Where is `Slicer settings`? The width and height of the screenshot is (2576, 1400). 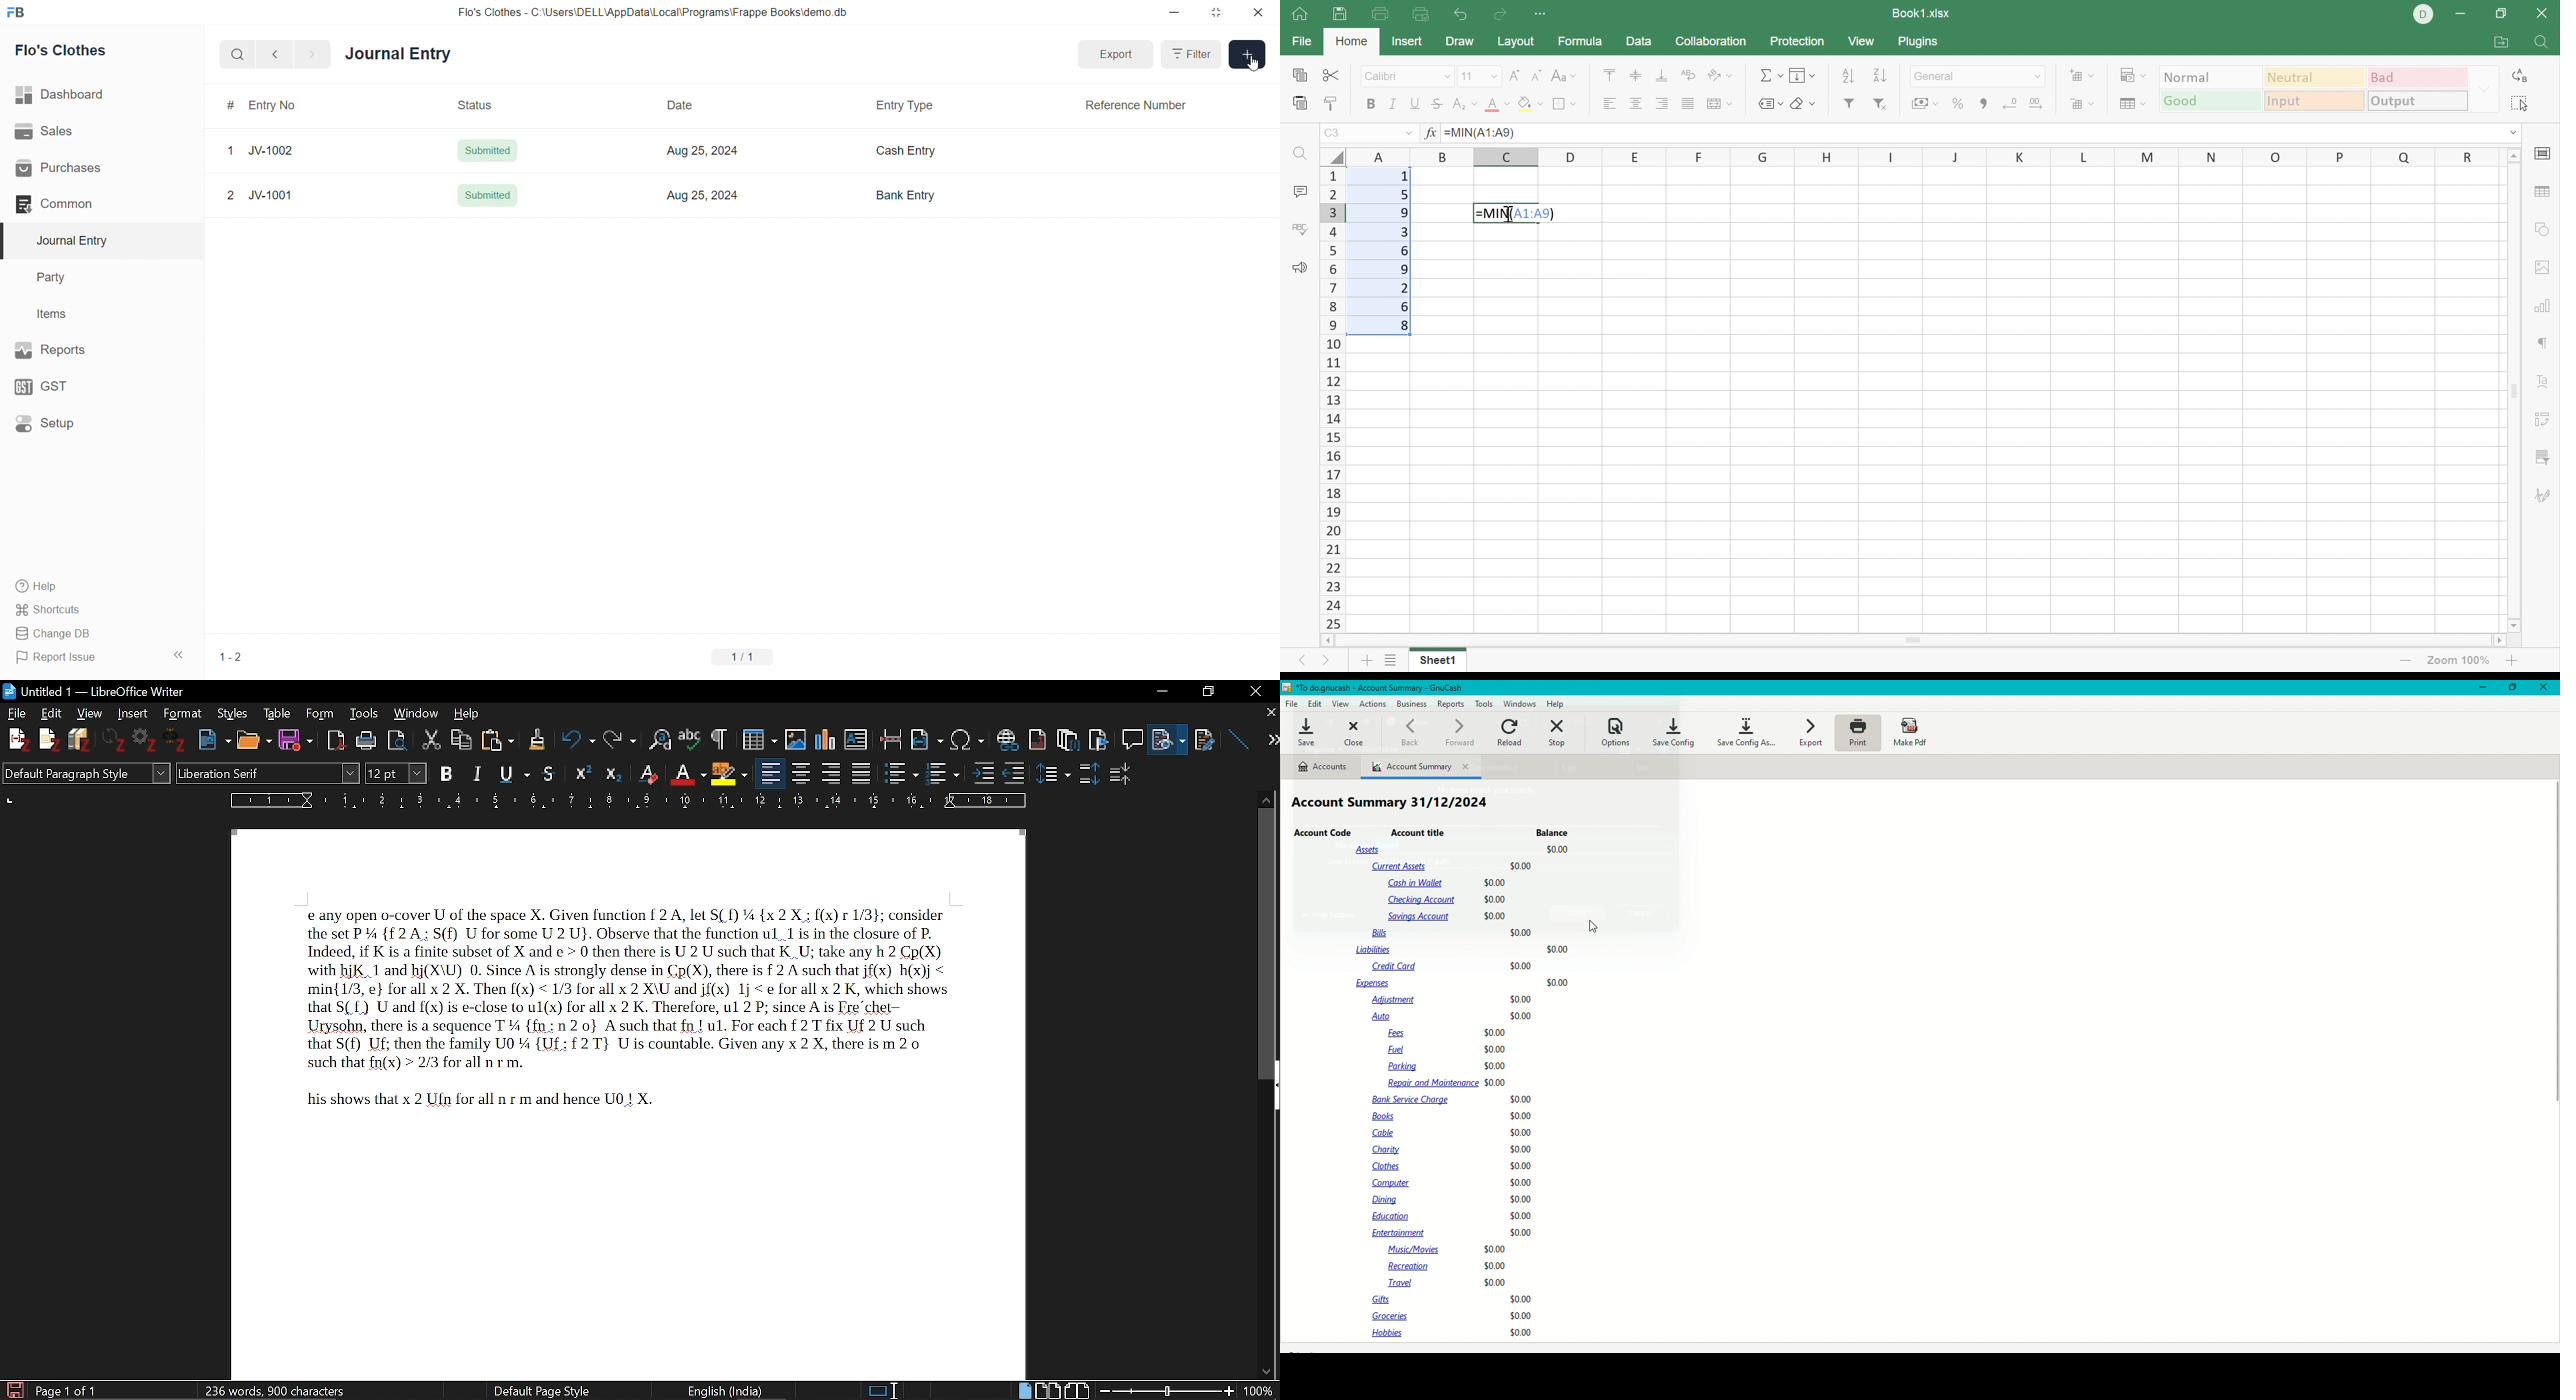 Slicer settings is located at coordinates (2545, 418).